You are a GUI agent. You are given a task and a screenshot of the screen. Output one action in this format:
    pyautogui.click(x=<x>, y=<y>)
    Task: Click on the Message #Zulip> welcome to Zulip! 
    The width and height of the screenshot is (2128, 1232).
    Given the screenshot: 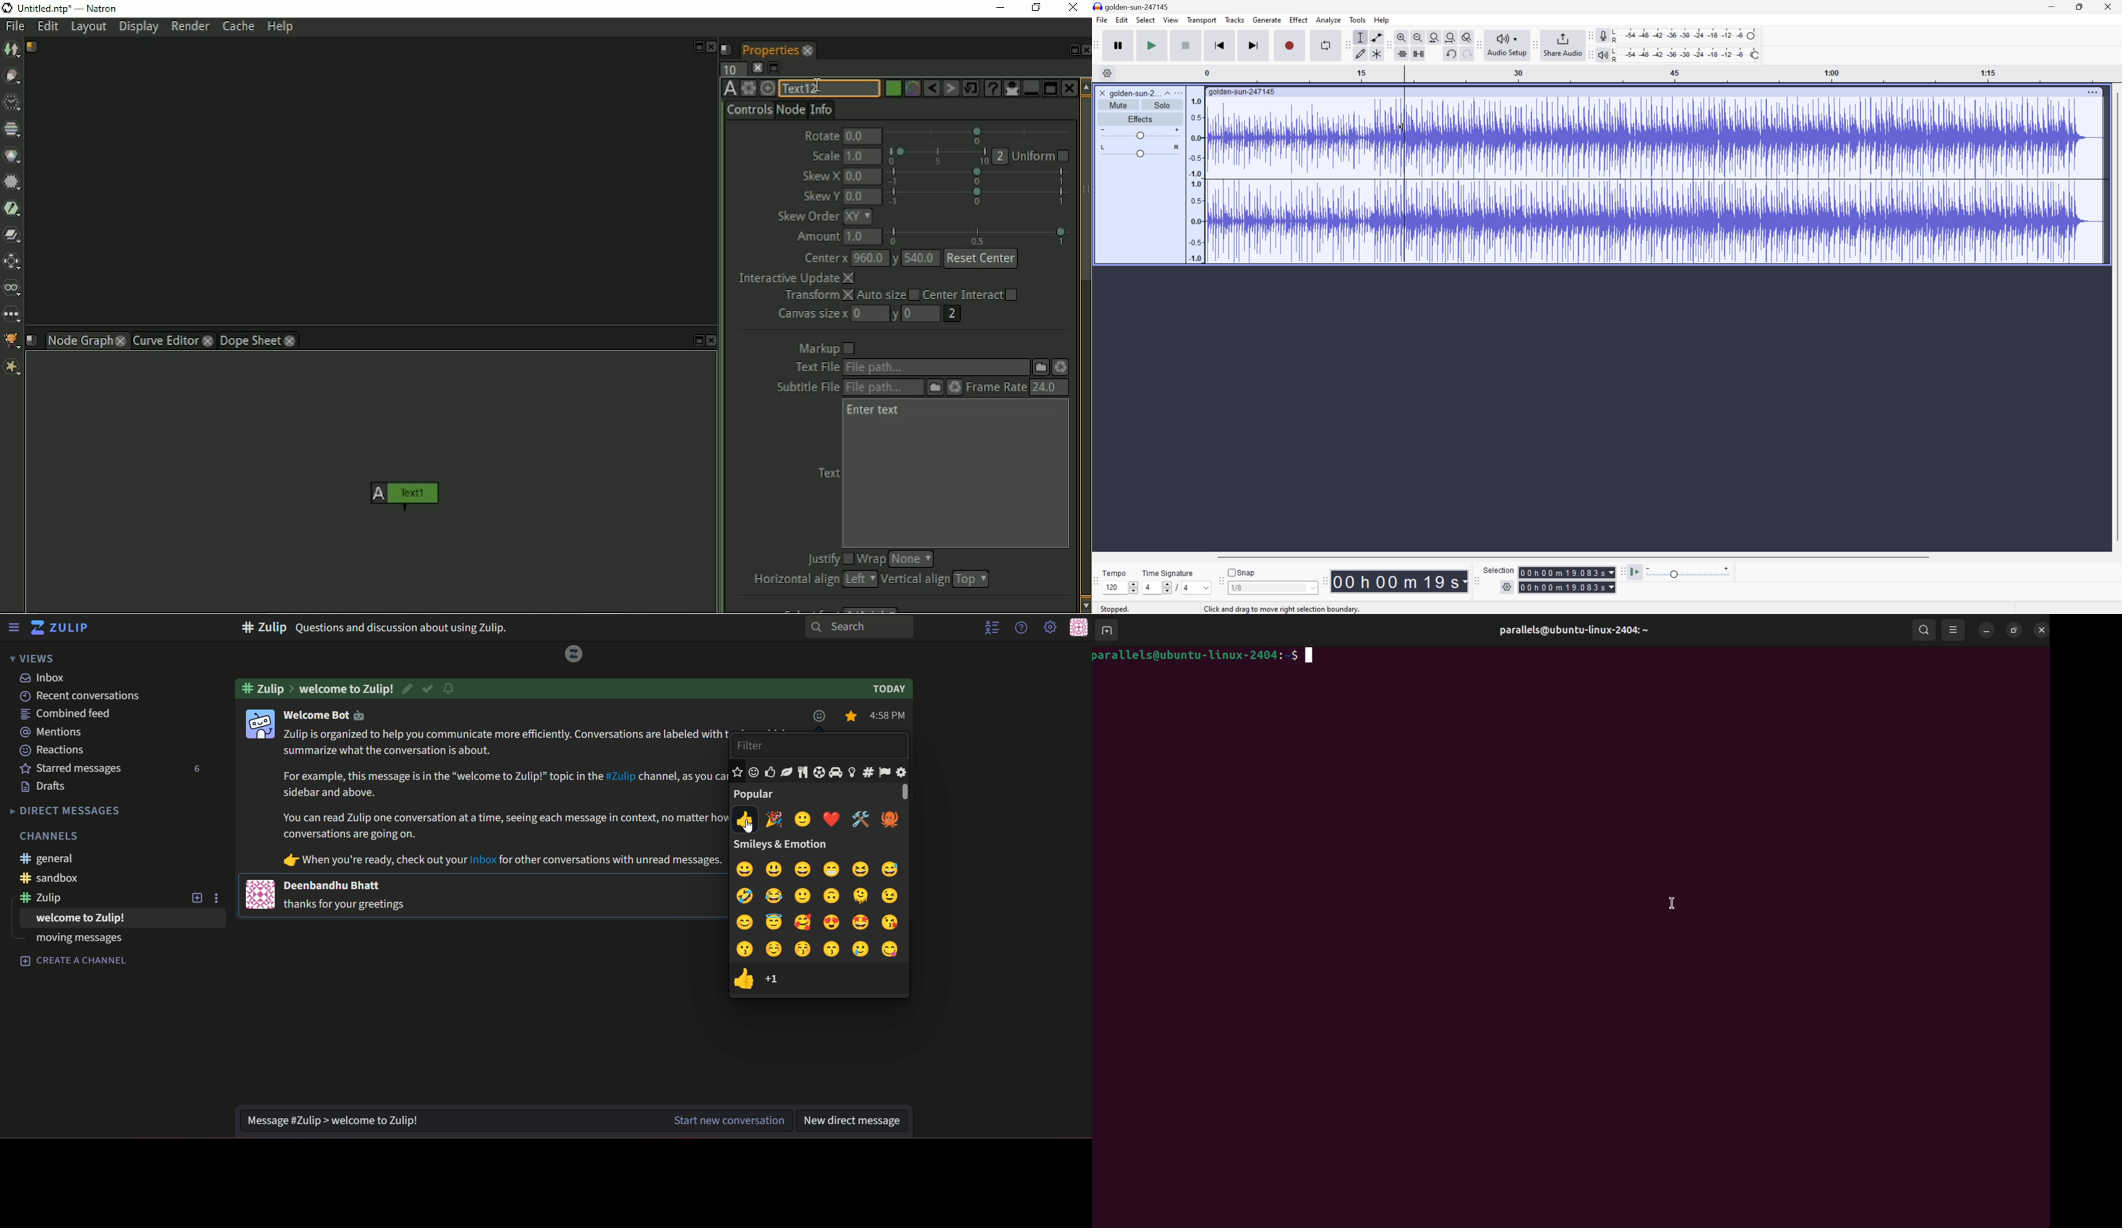 What is the action you would take?
    pyautogui.click(x=448, y=1120)
    